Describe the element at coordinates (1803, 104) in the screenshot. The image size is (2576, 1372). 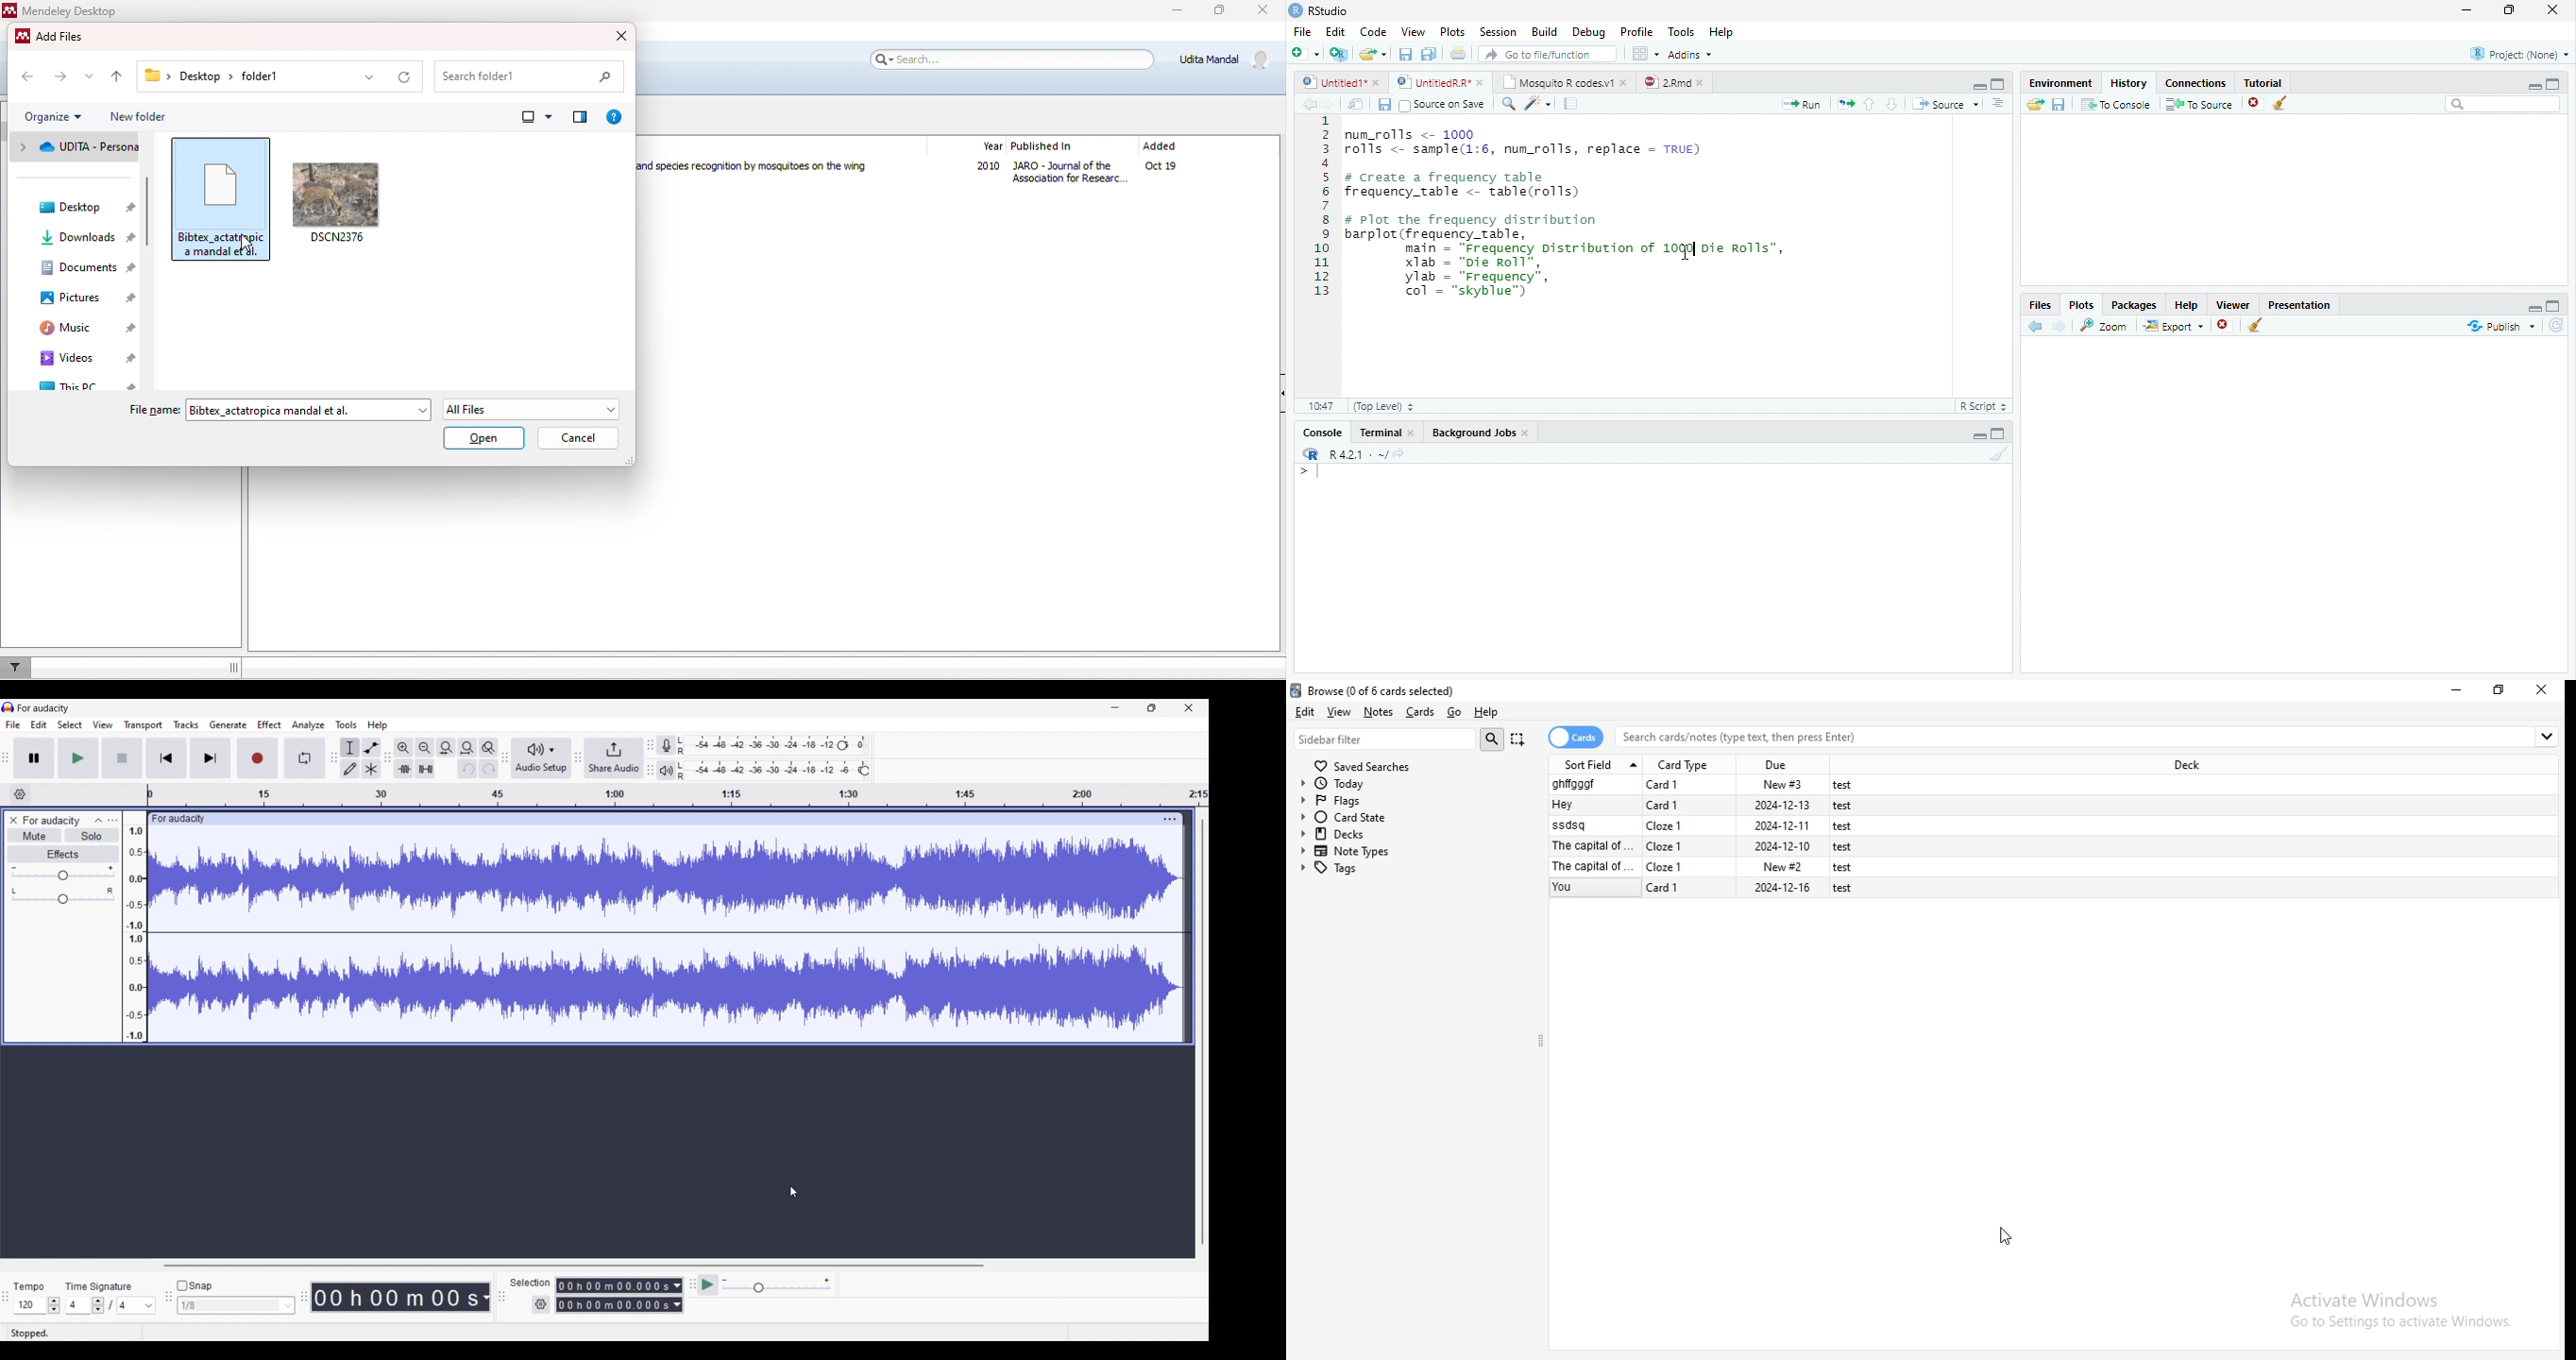
I see `Run` at that location.